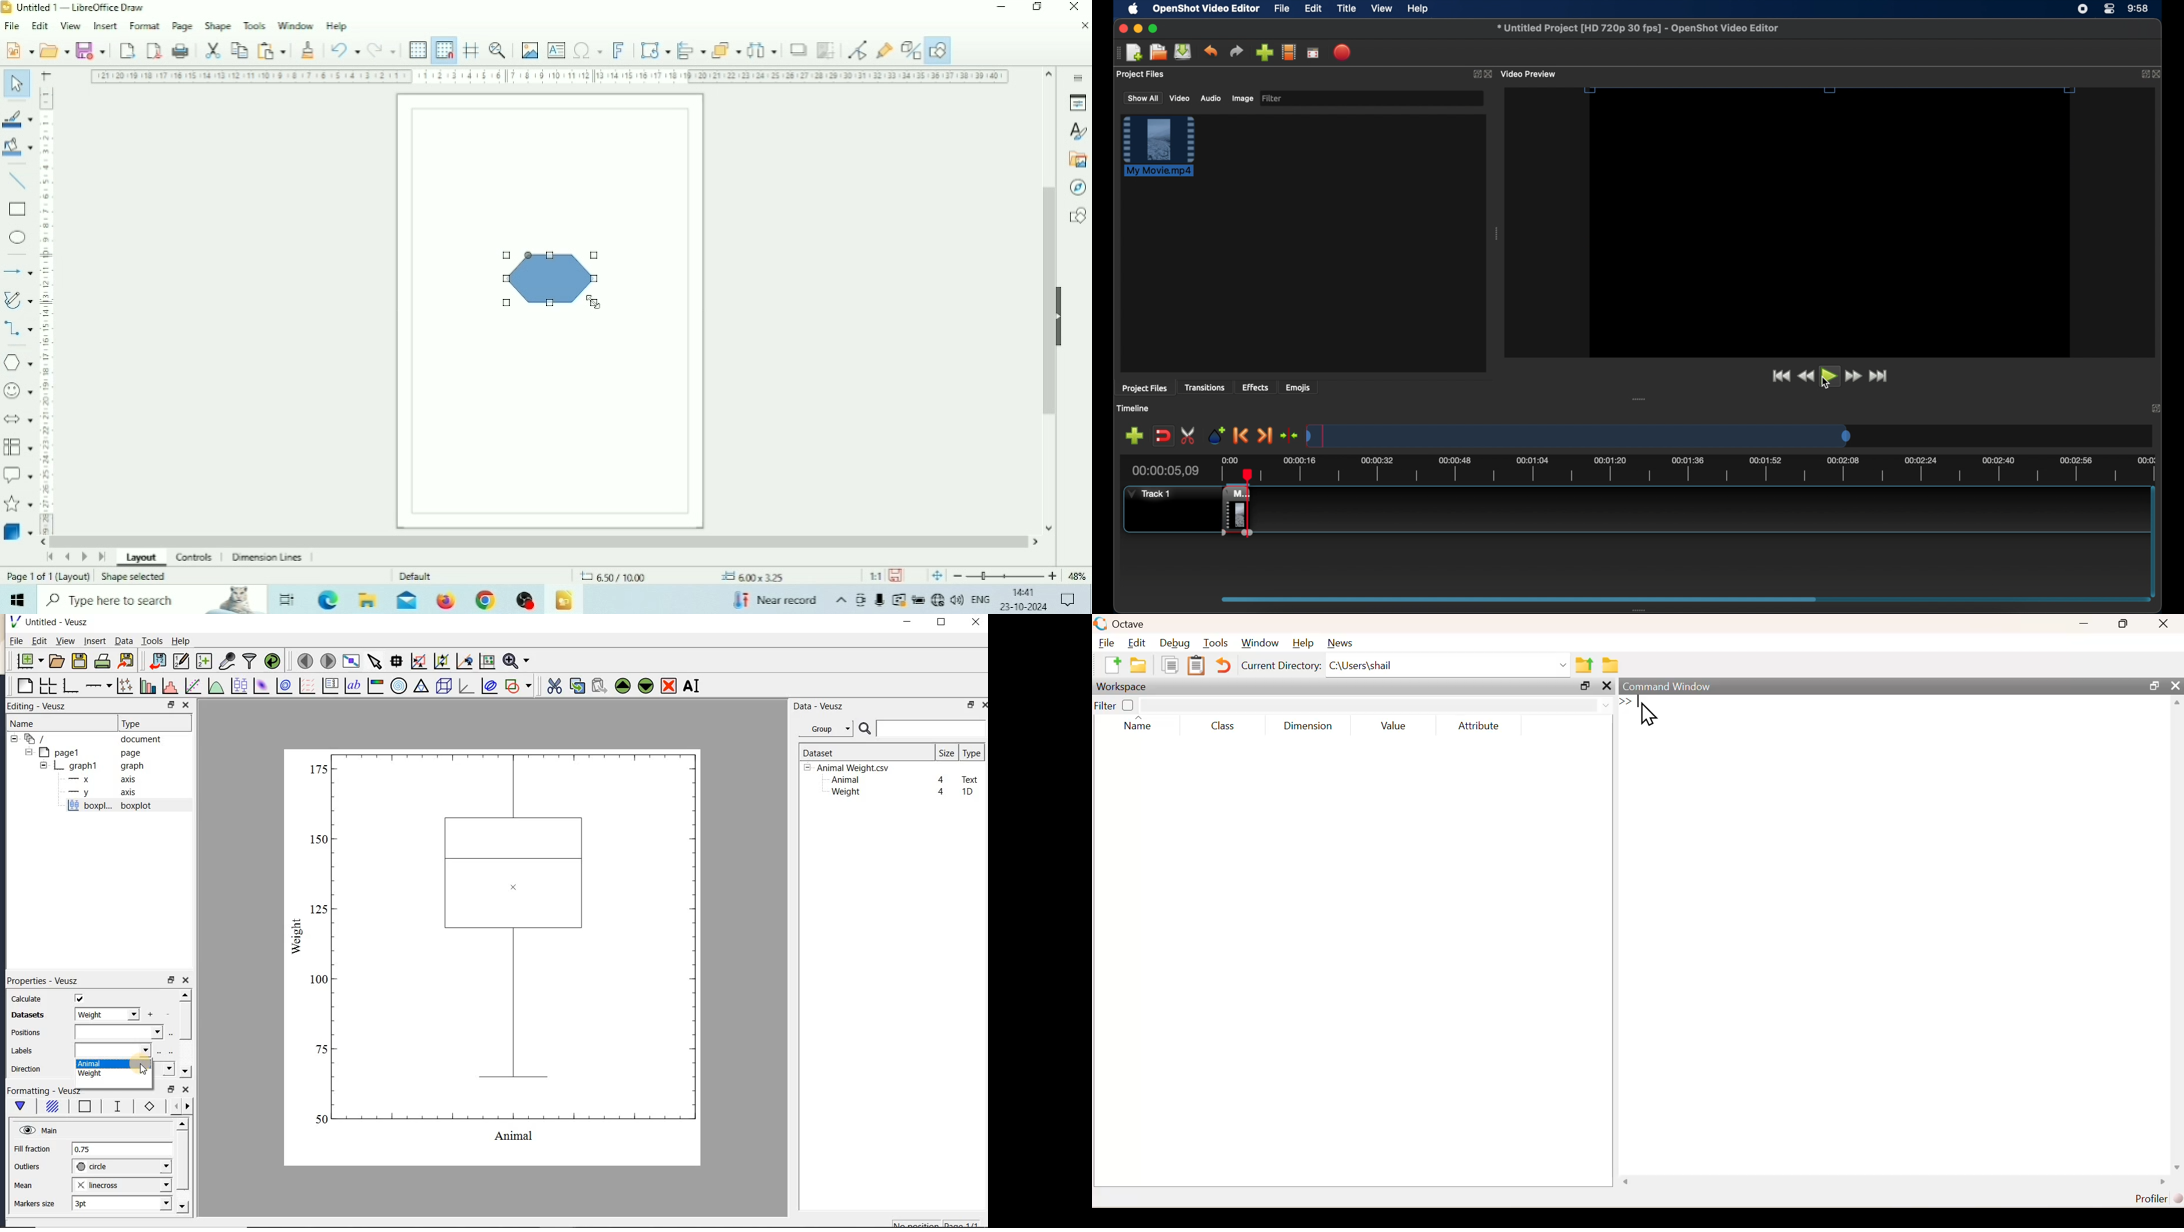  I want to click on New, so click(18, 49).